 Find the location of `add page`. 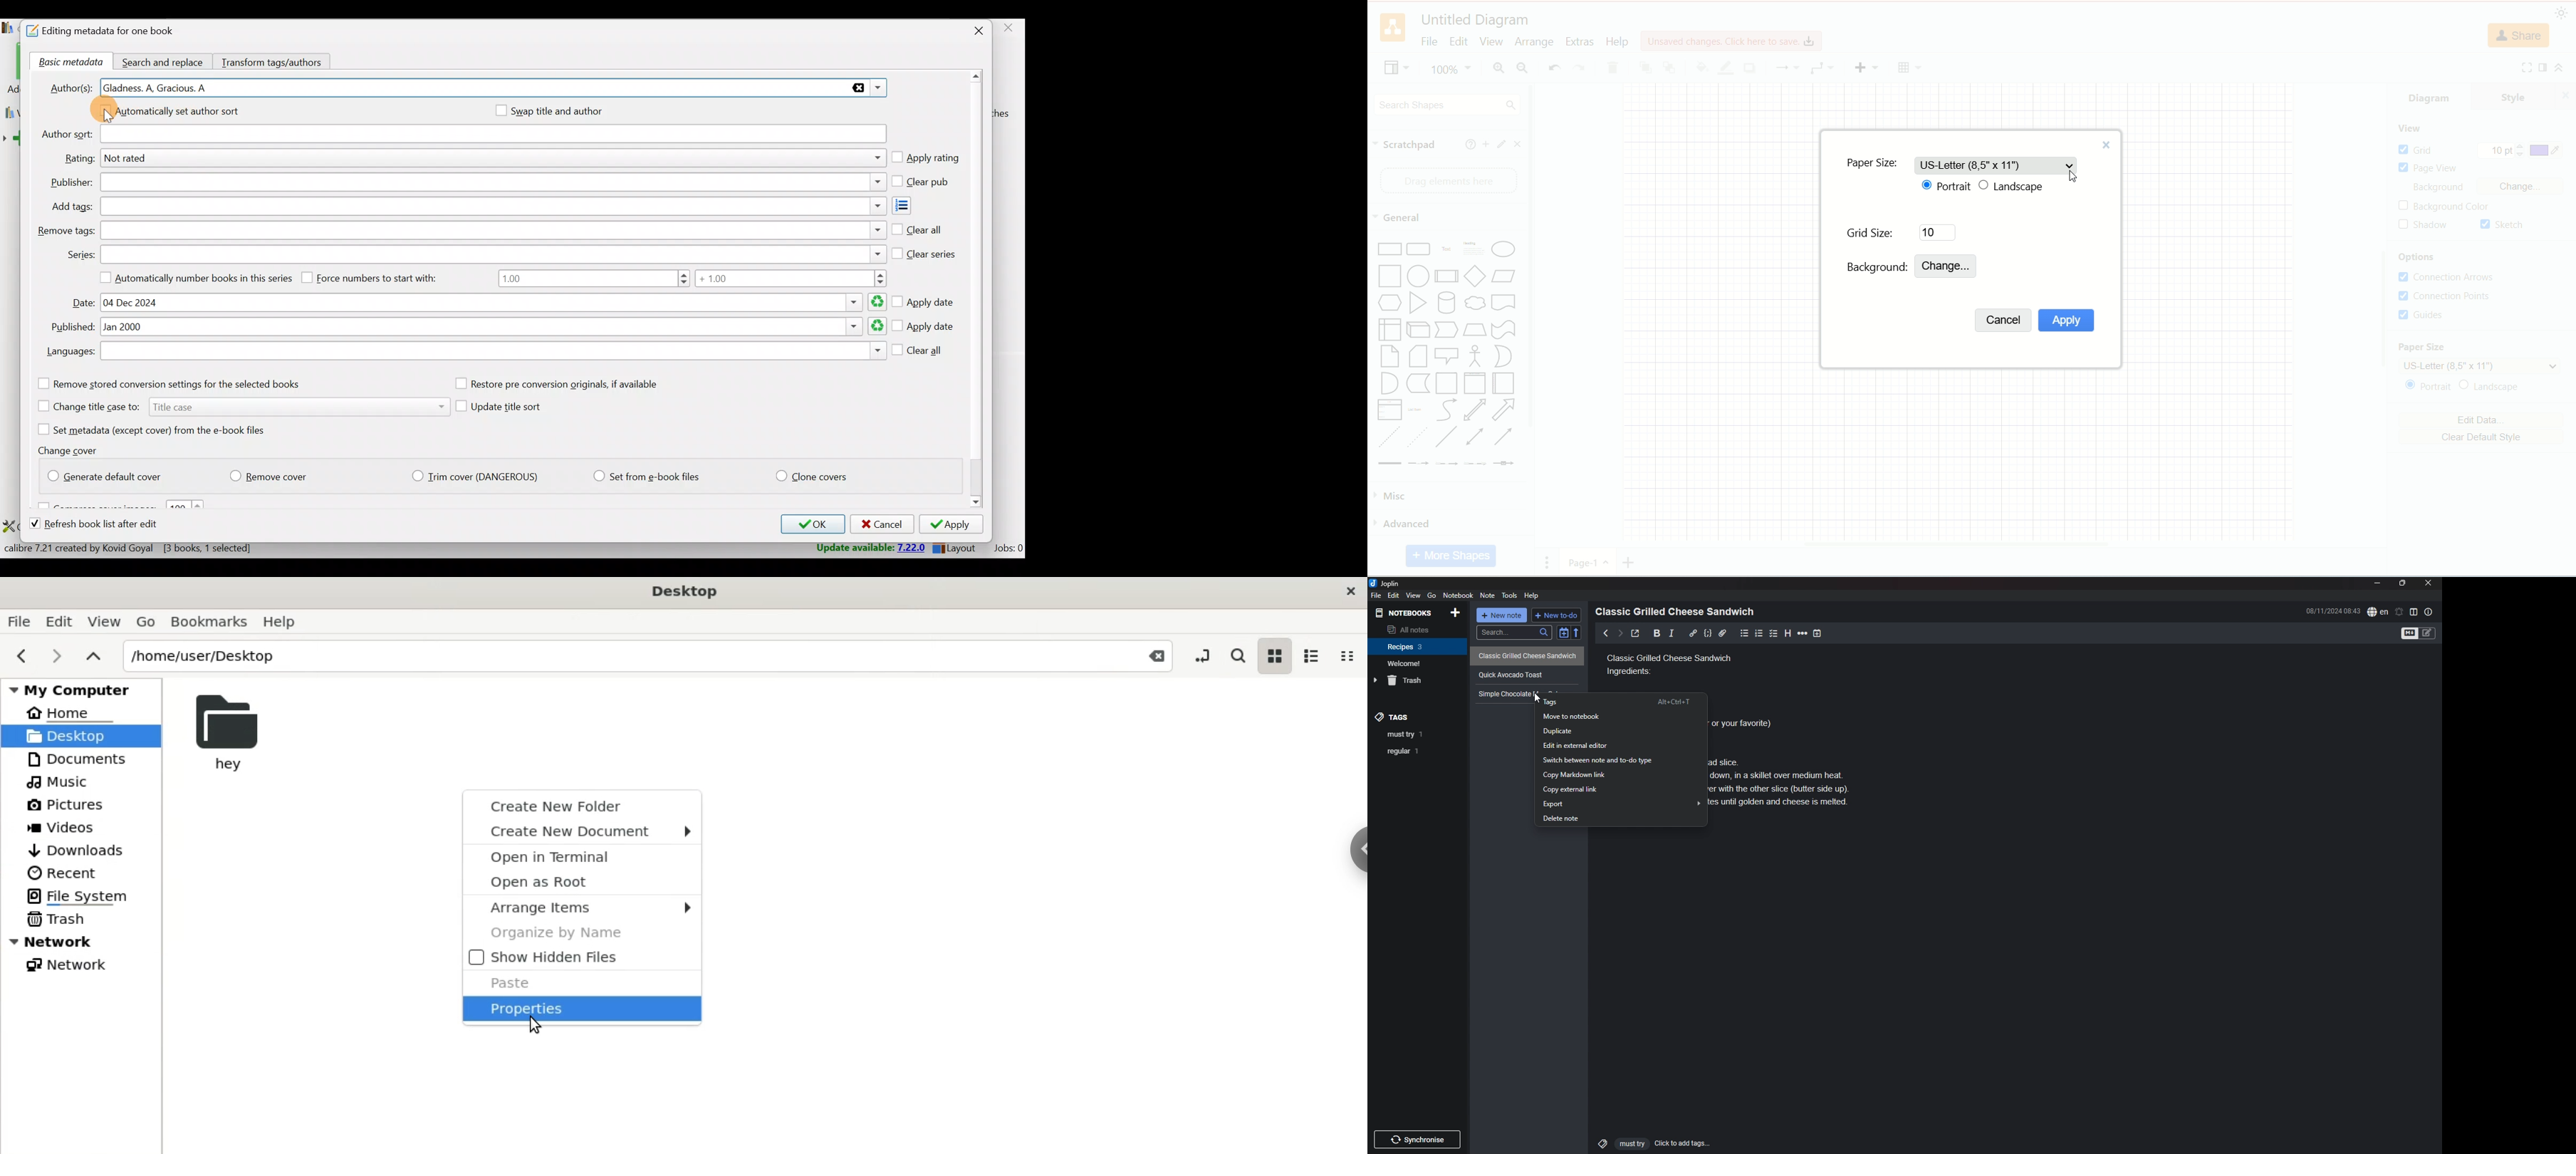

add page is located at coordinates (1633, 561).